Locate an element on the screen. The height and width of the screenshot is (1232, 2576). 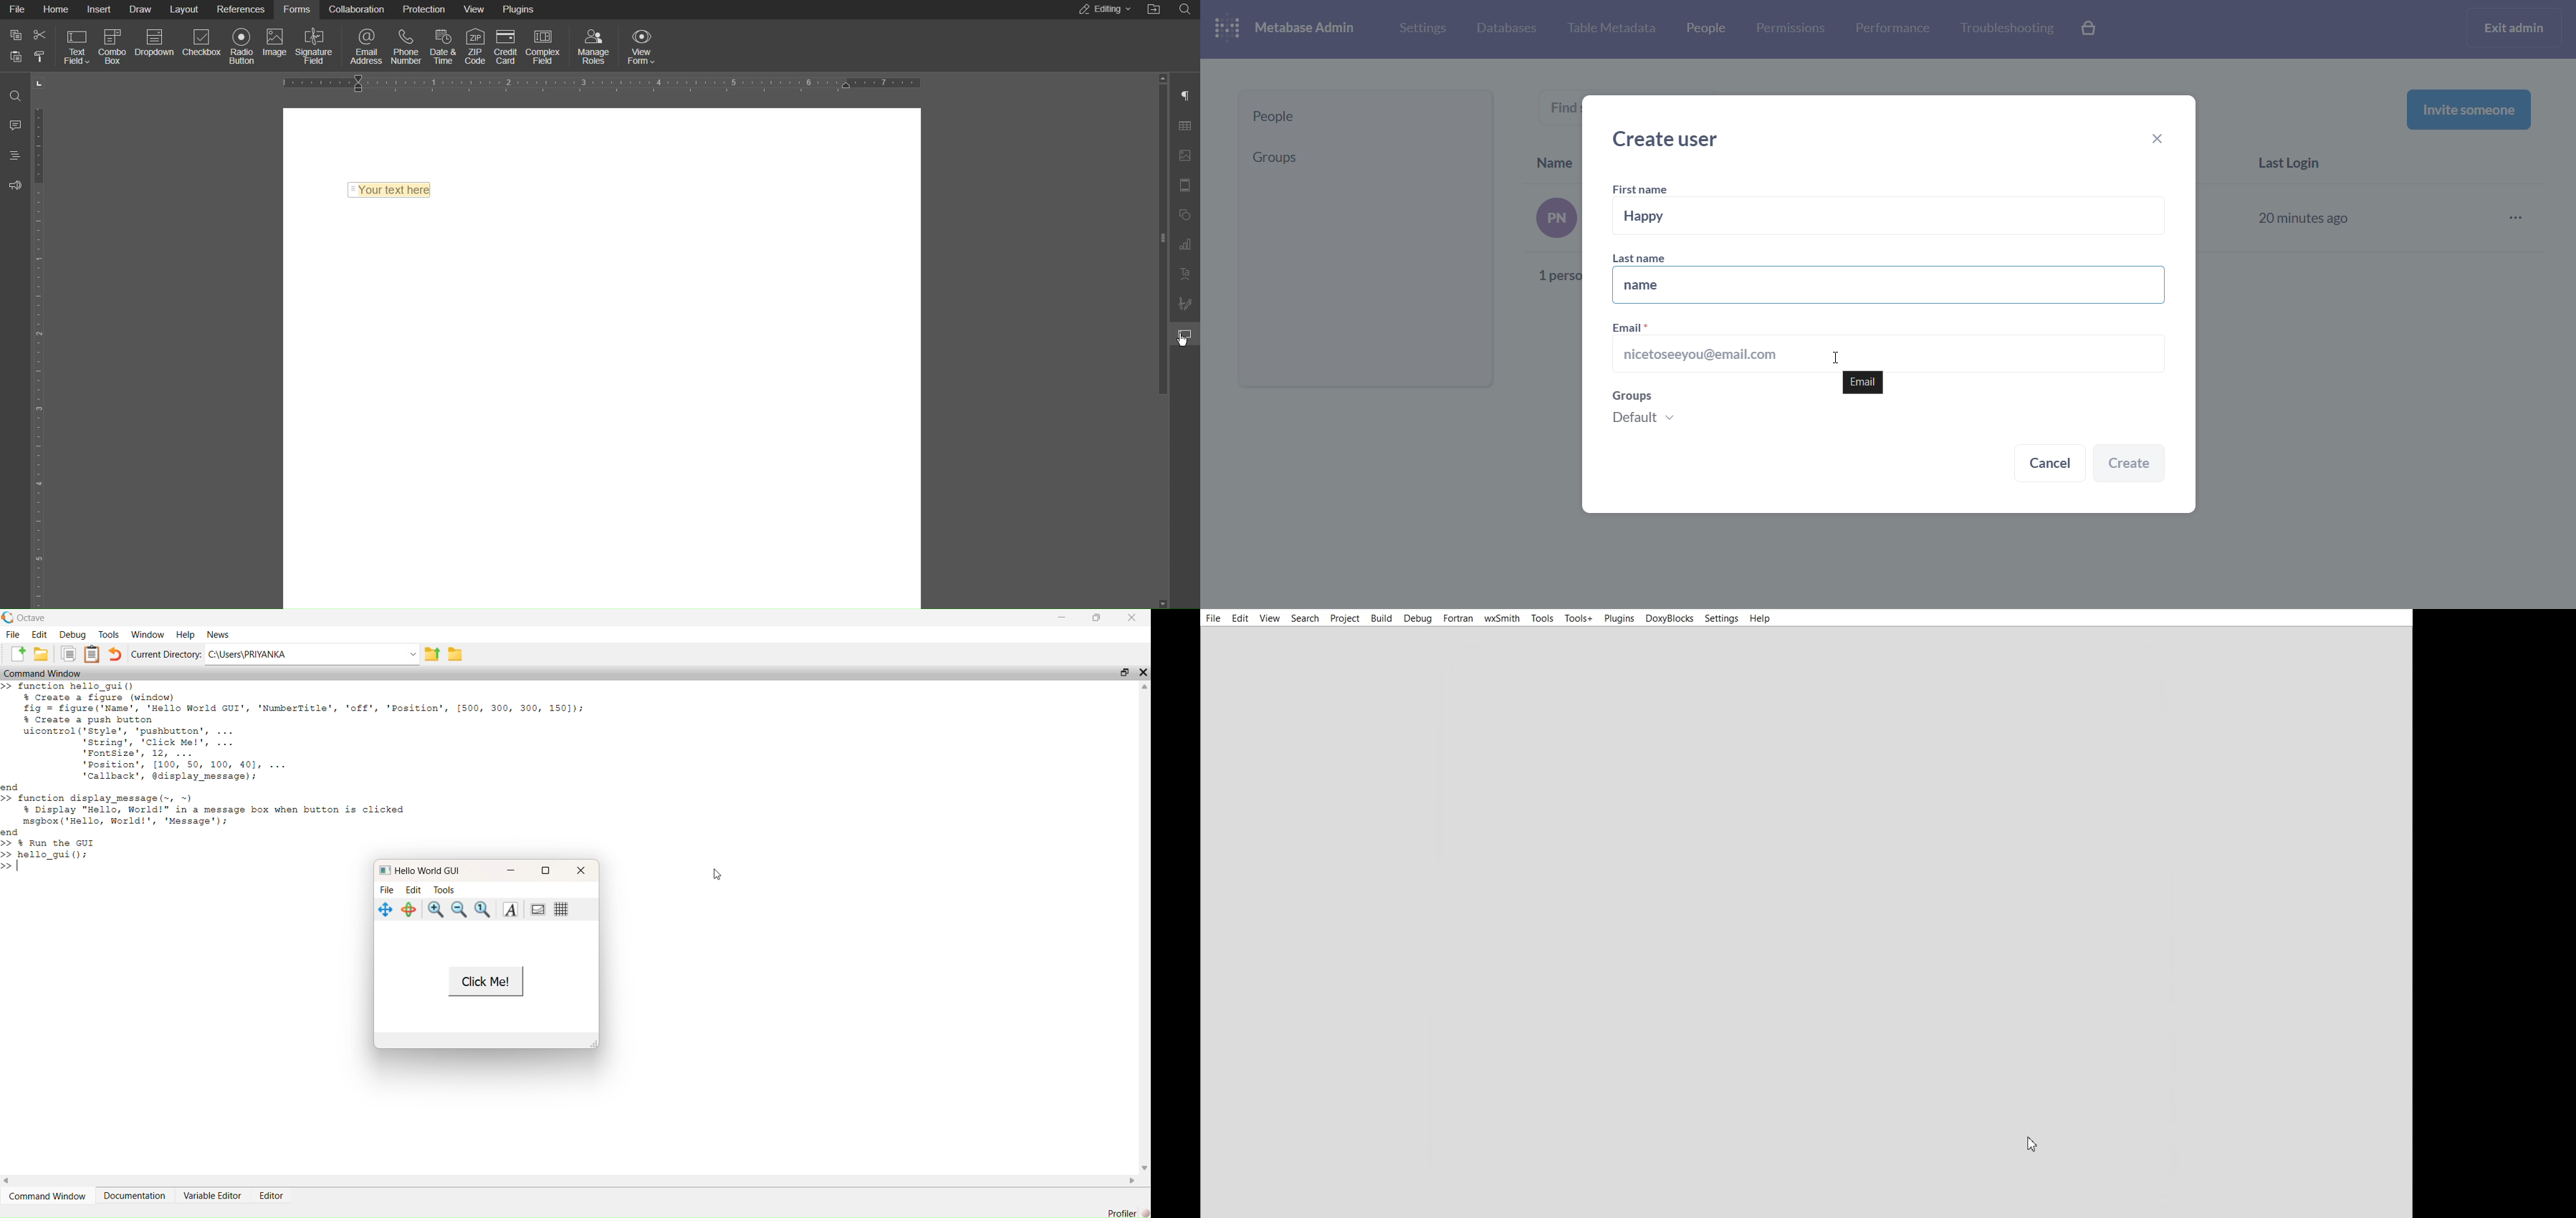
Image is located at coordinates (276, 44).